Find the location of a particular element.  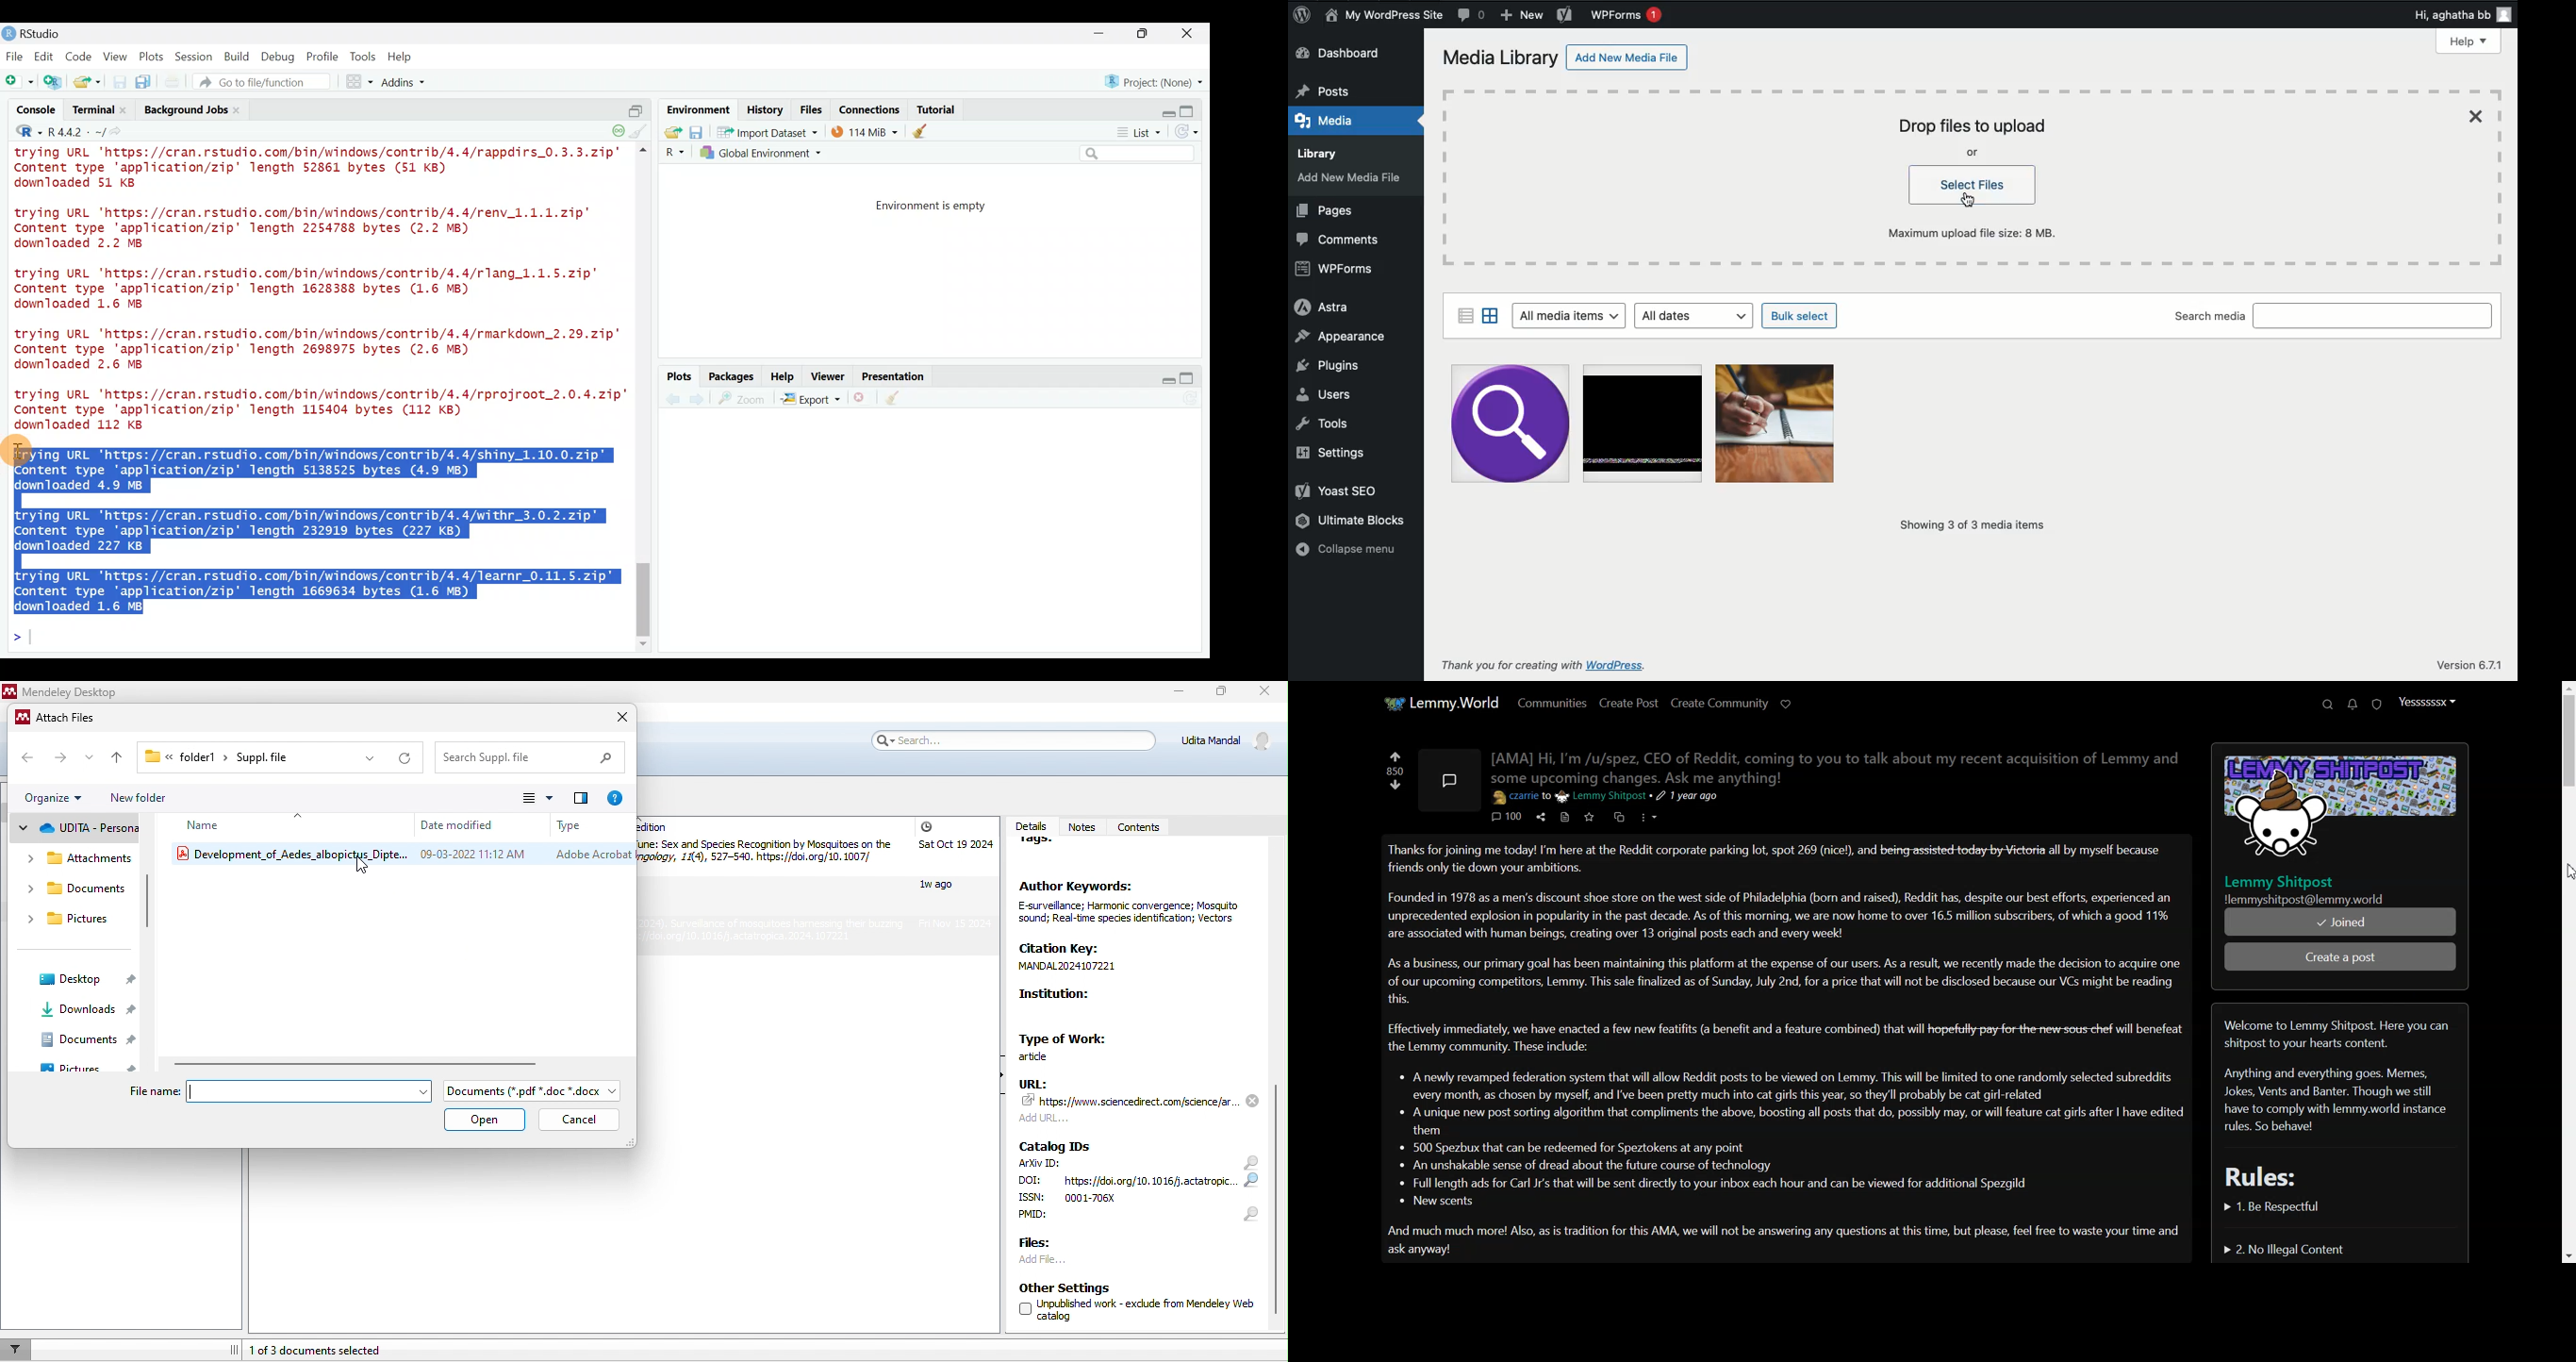

help is located at coordinates (612, 797).